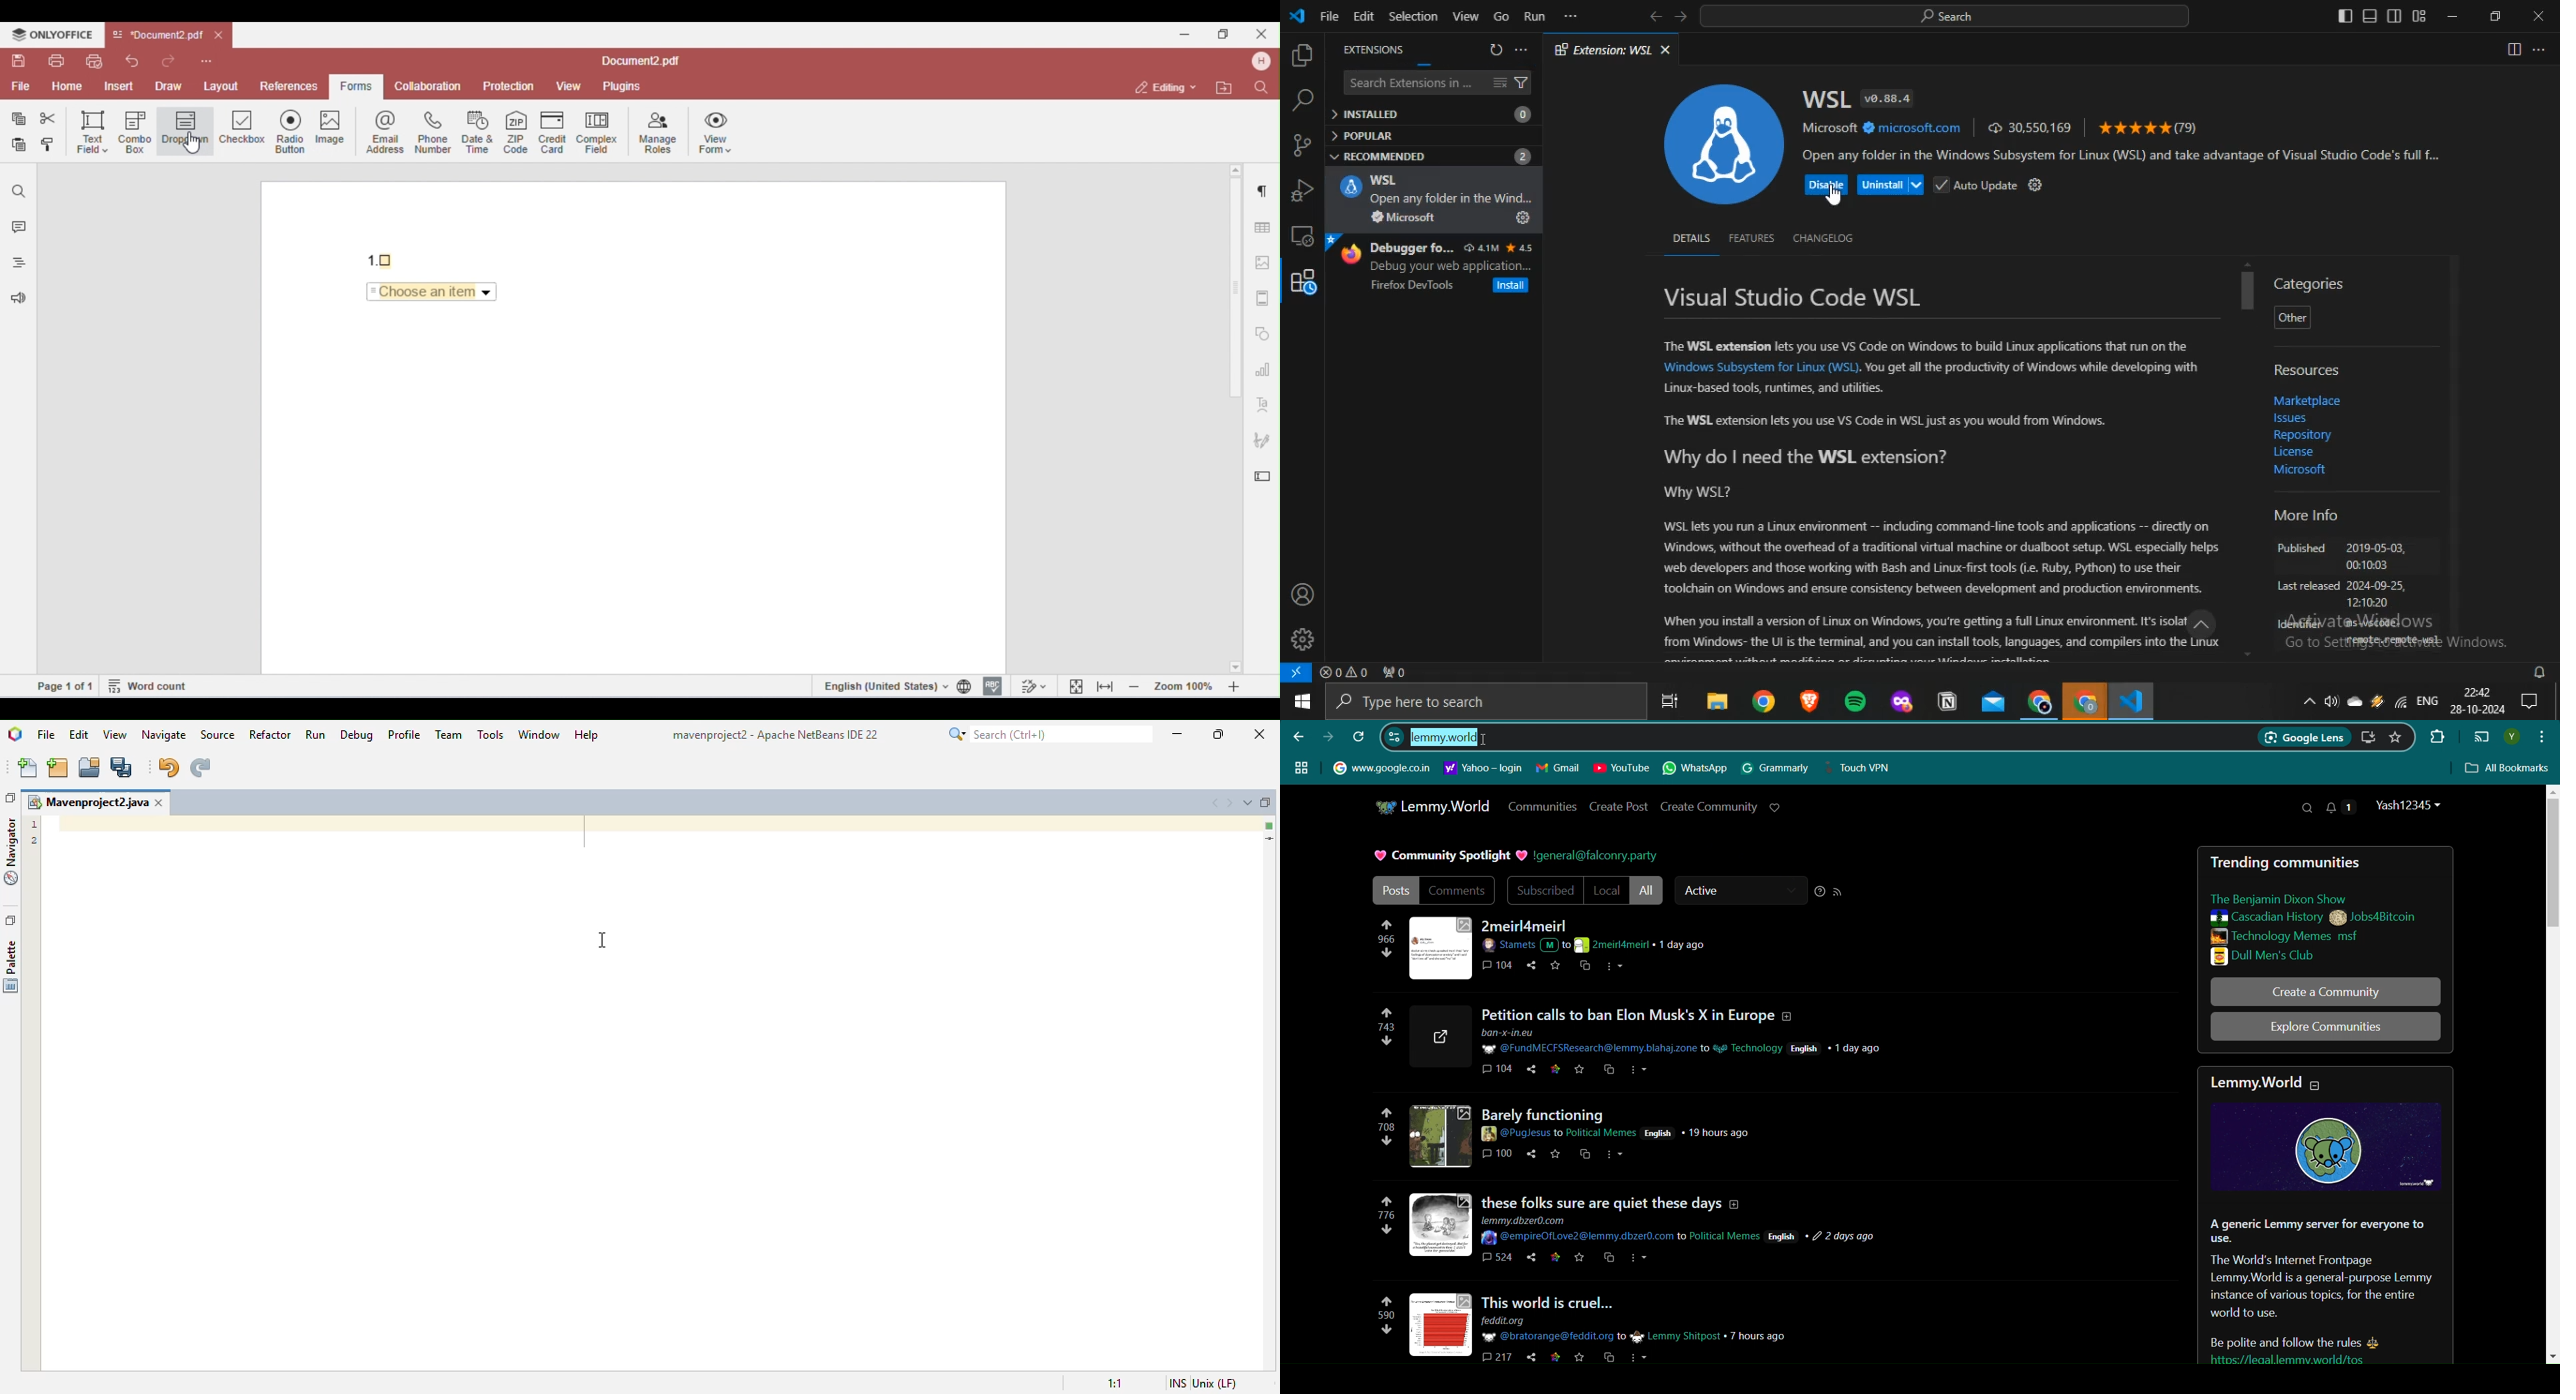 The width and height of the screenshot is (2576, 1400). I want to click on microsoft.com, so click(1913, 128).